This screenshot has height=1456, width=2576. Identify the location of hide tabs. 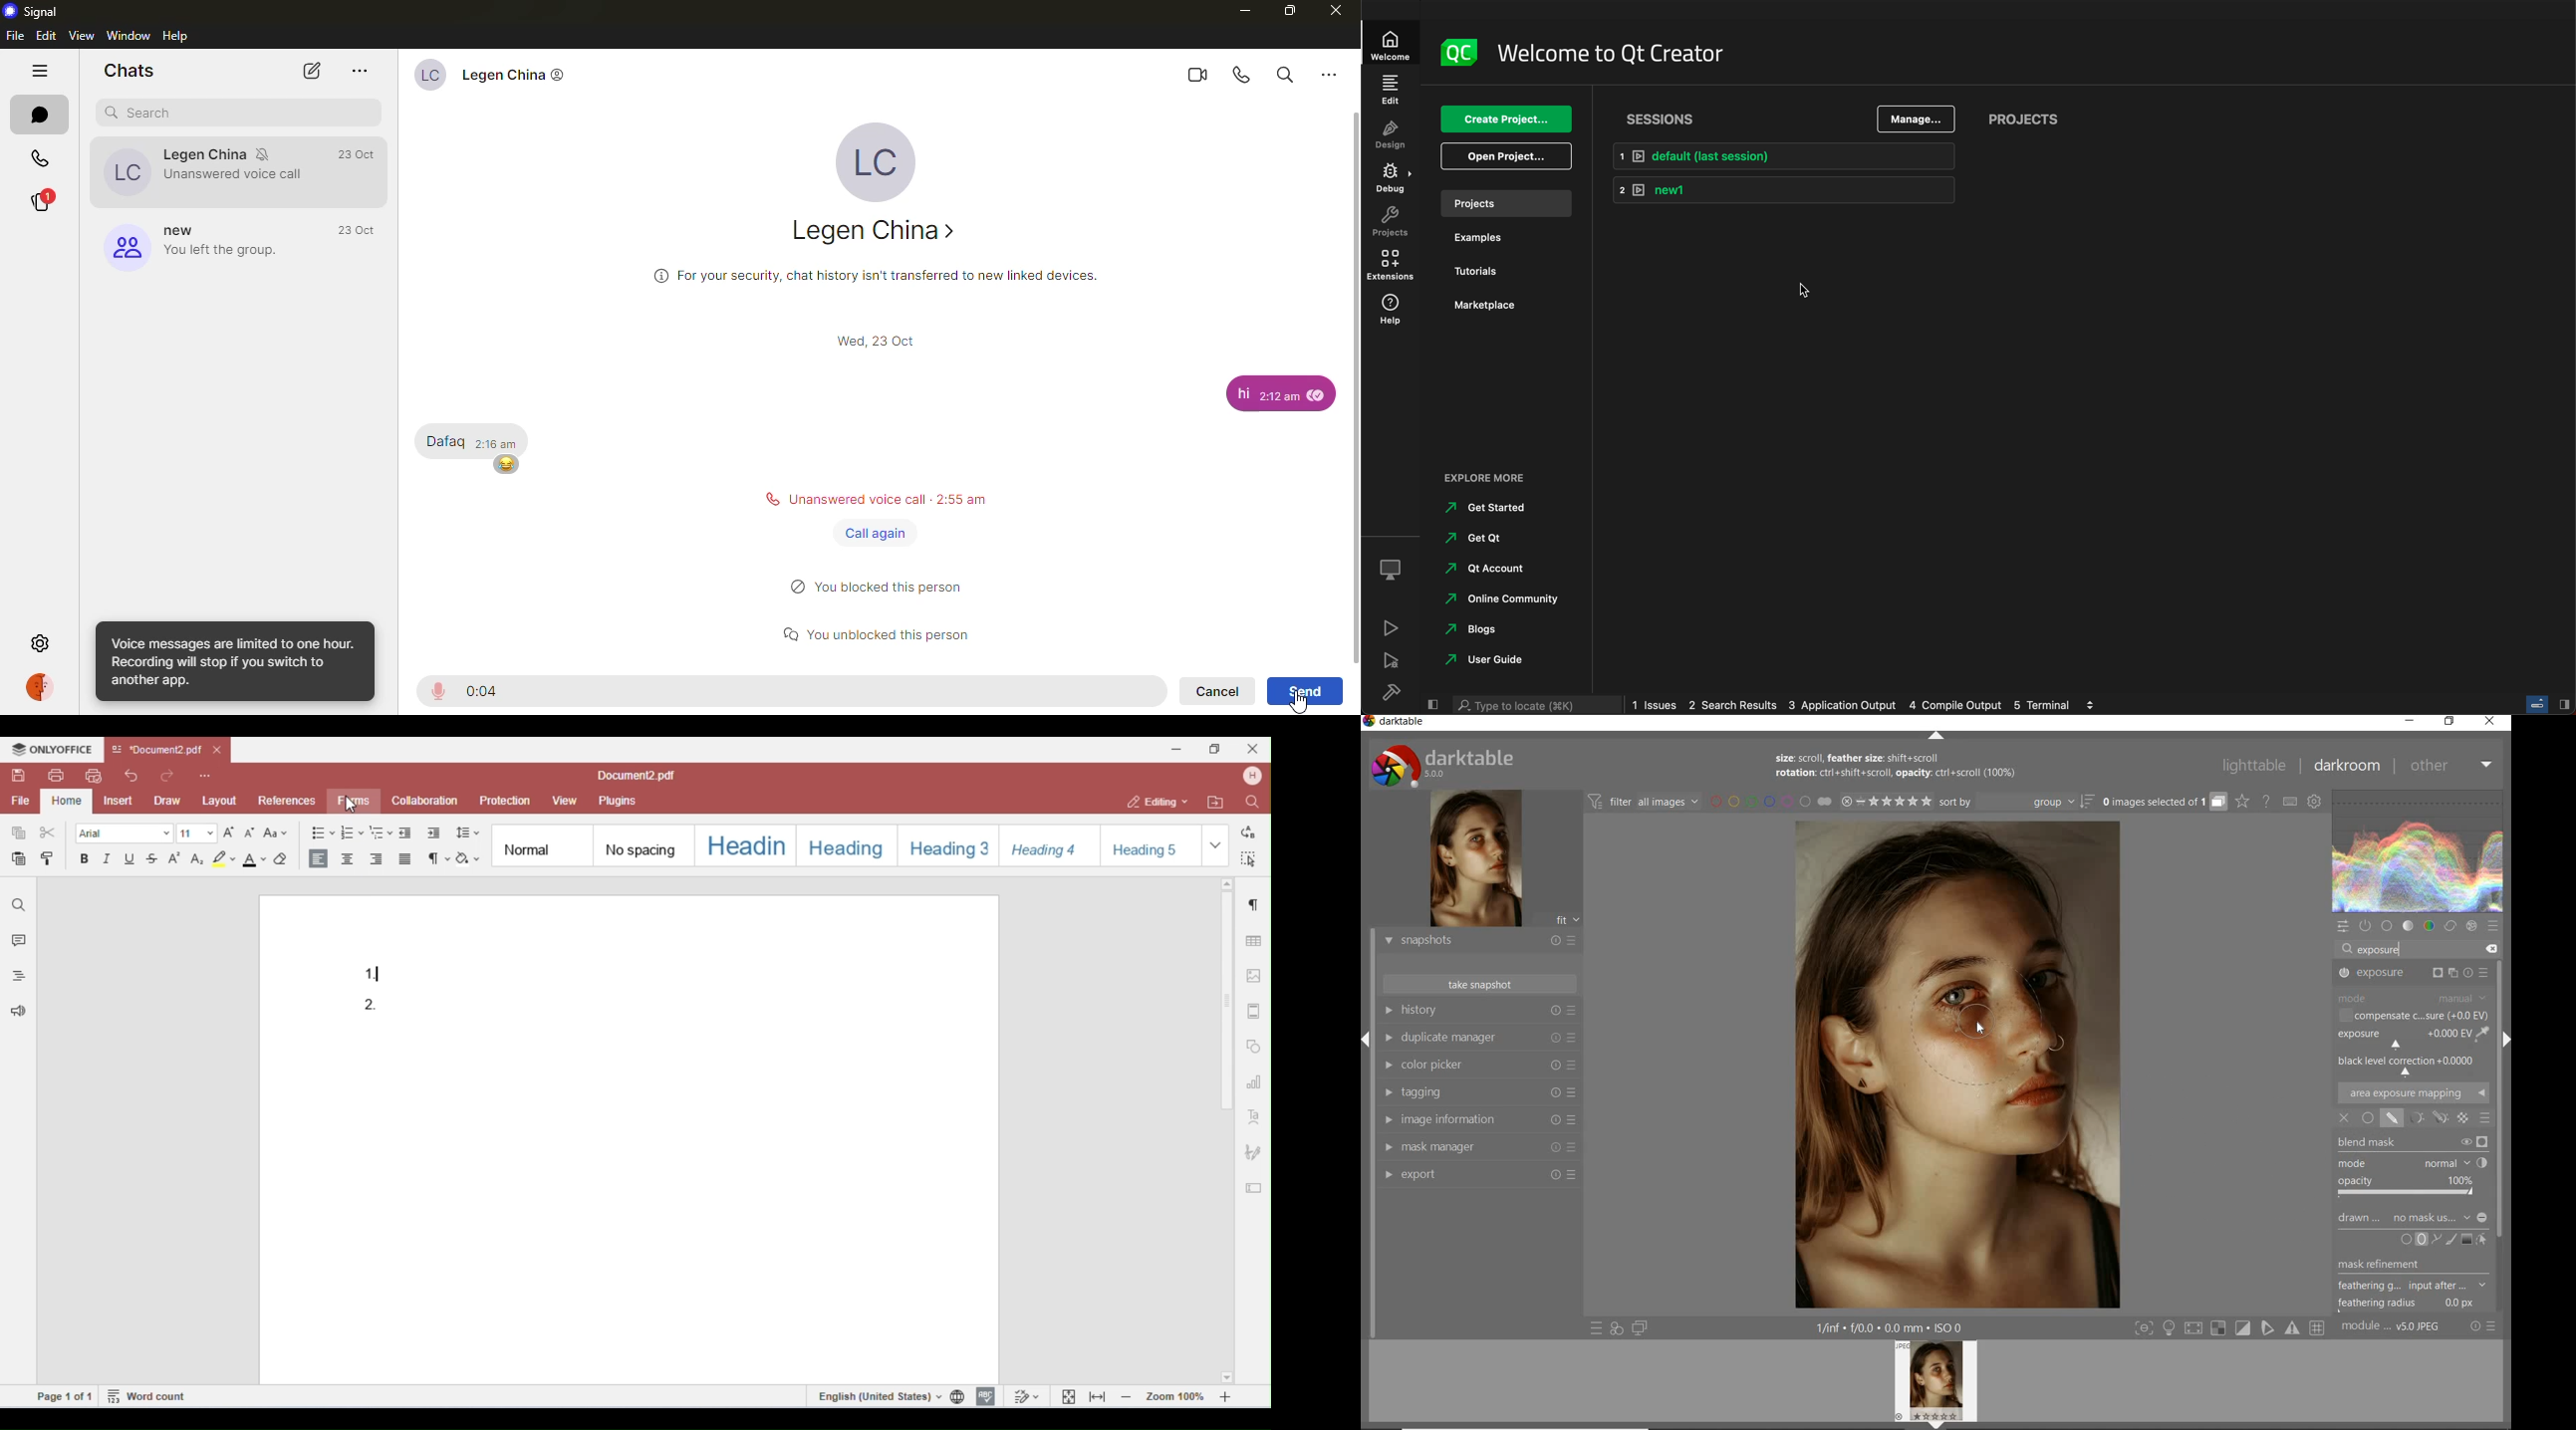
(41, 72).